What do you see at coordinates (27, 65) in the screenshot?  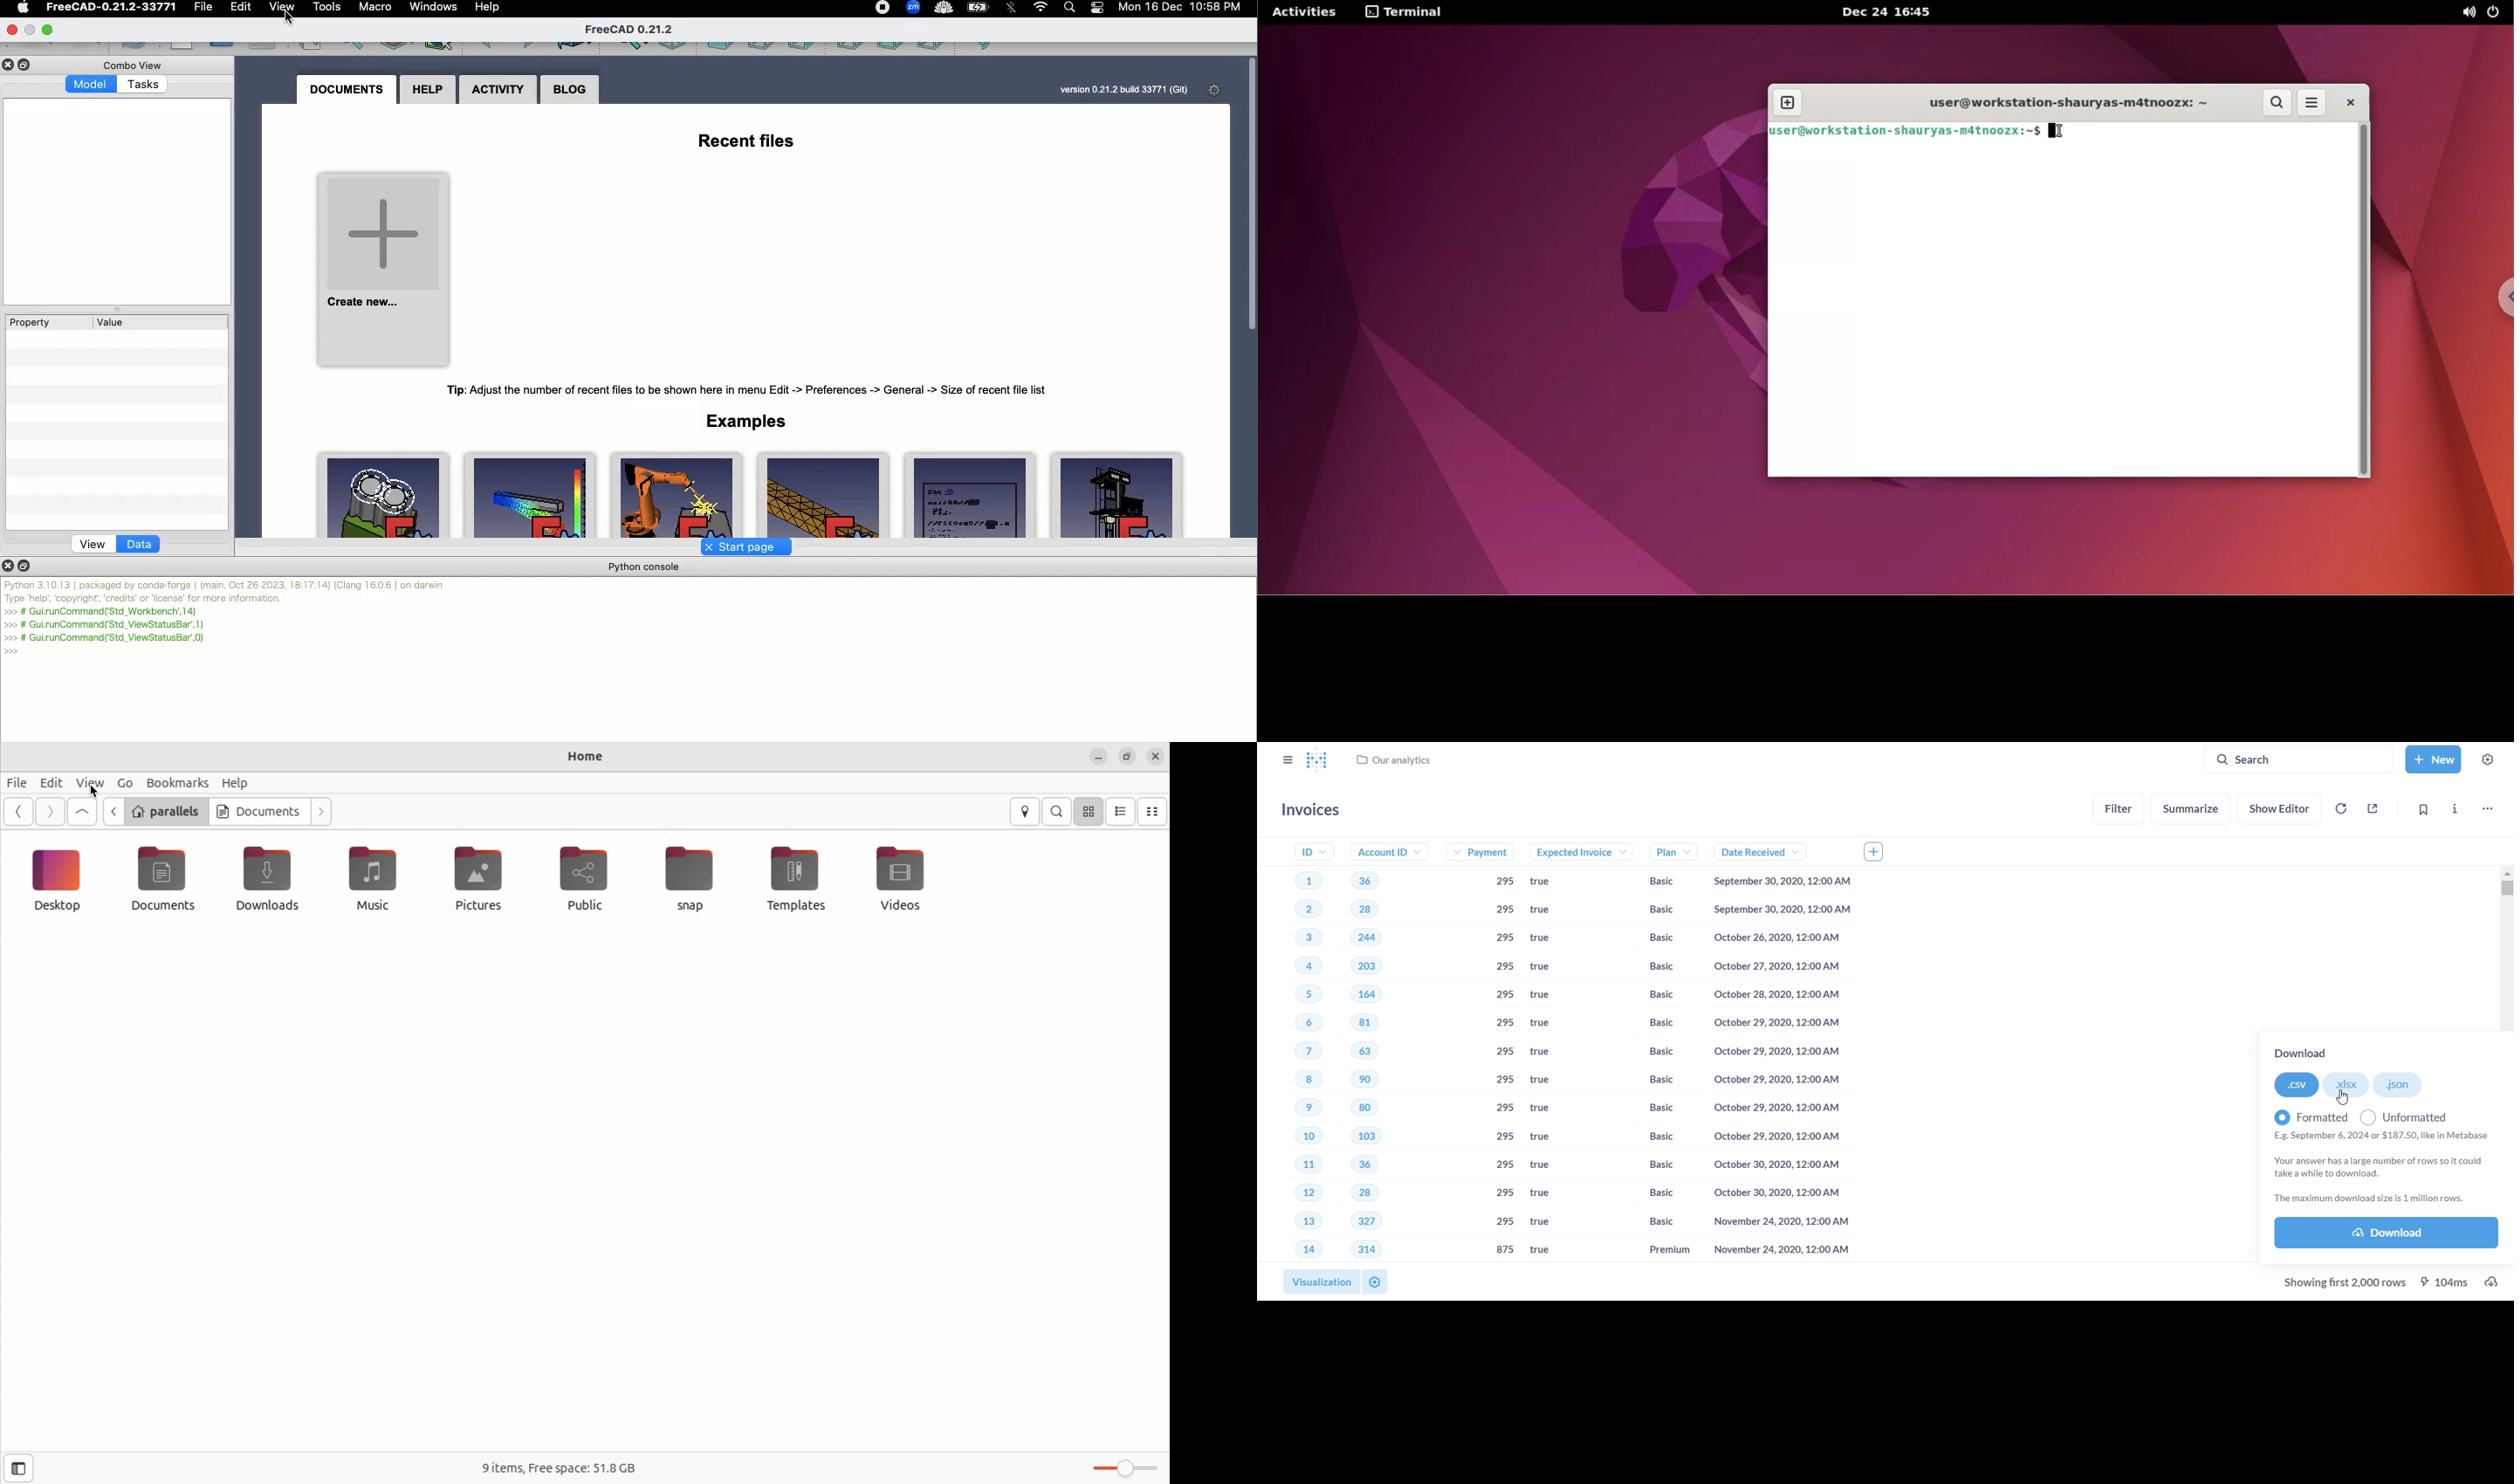 I see `Duplicate` at bounding box center [27, 65].